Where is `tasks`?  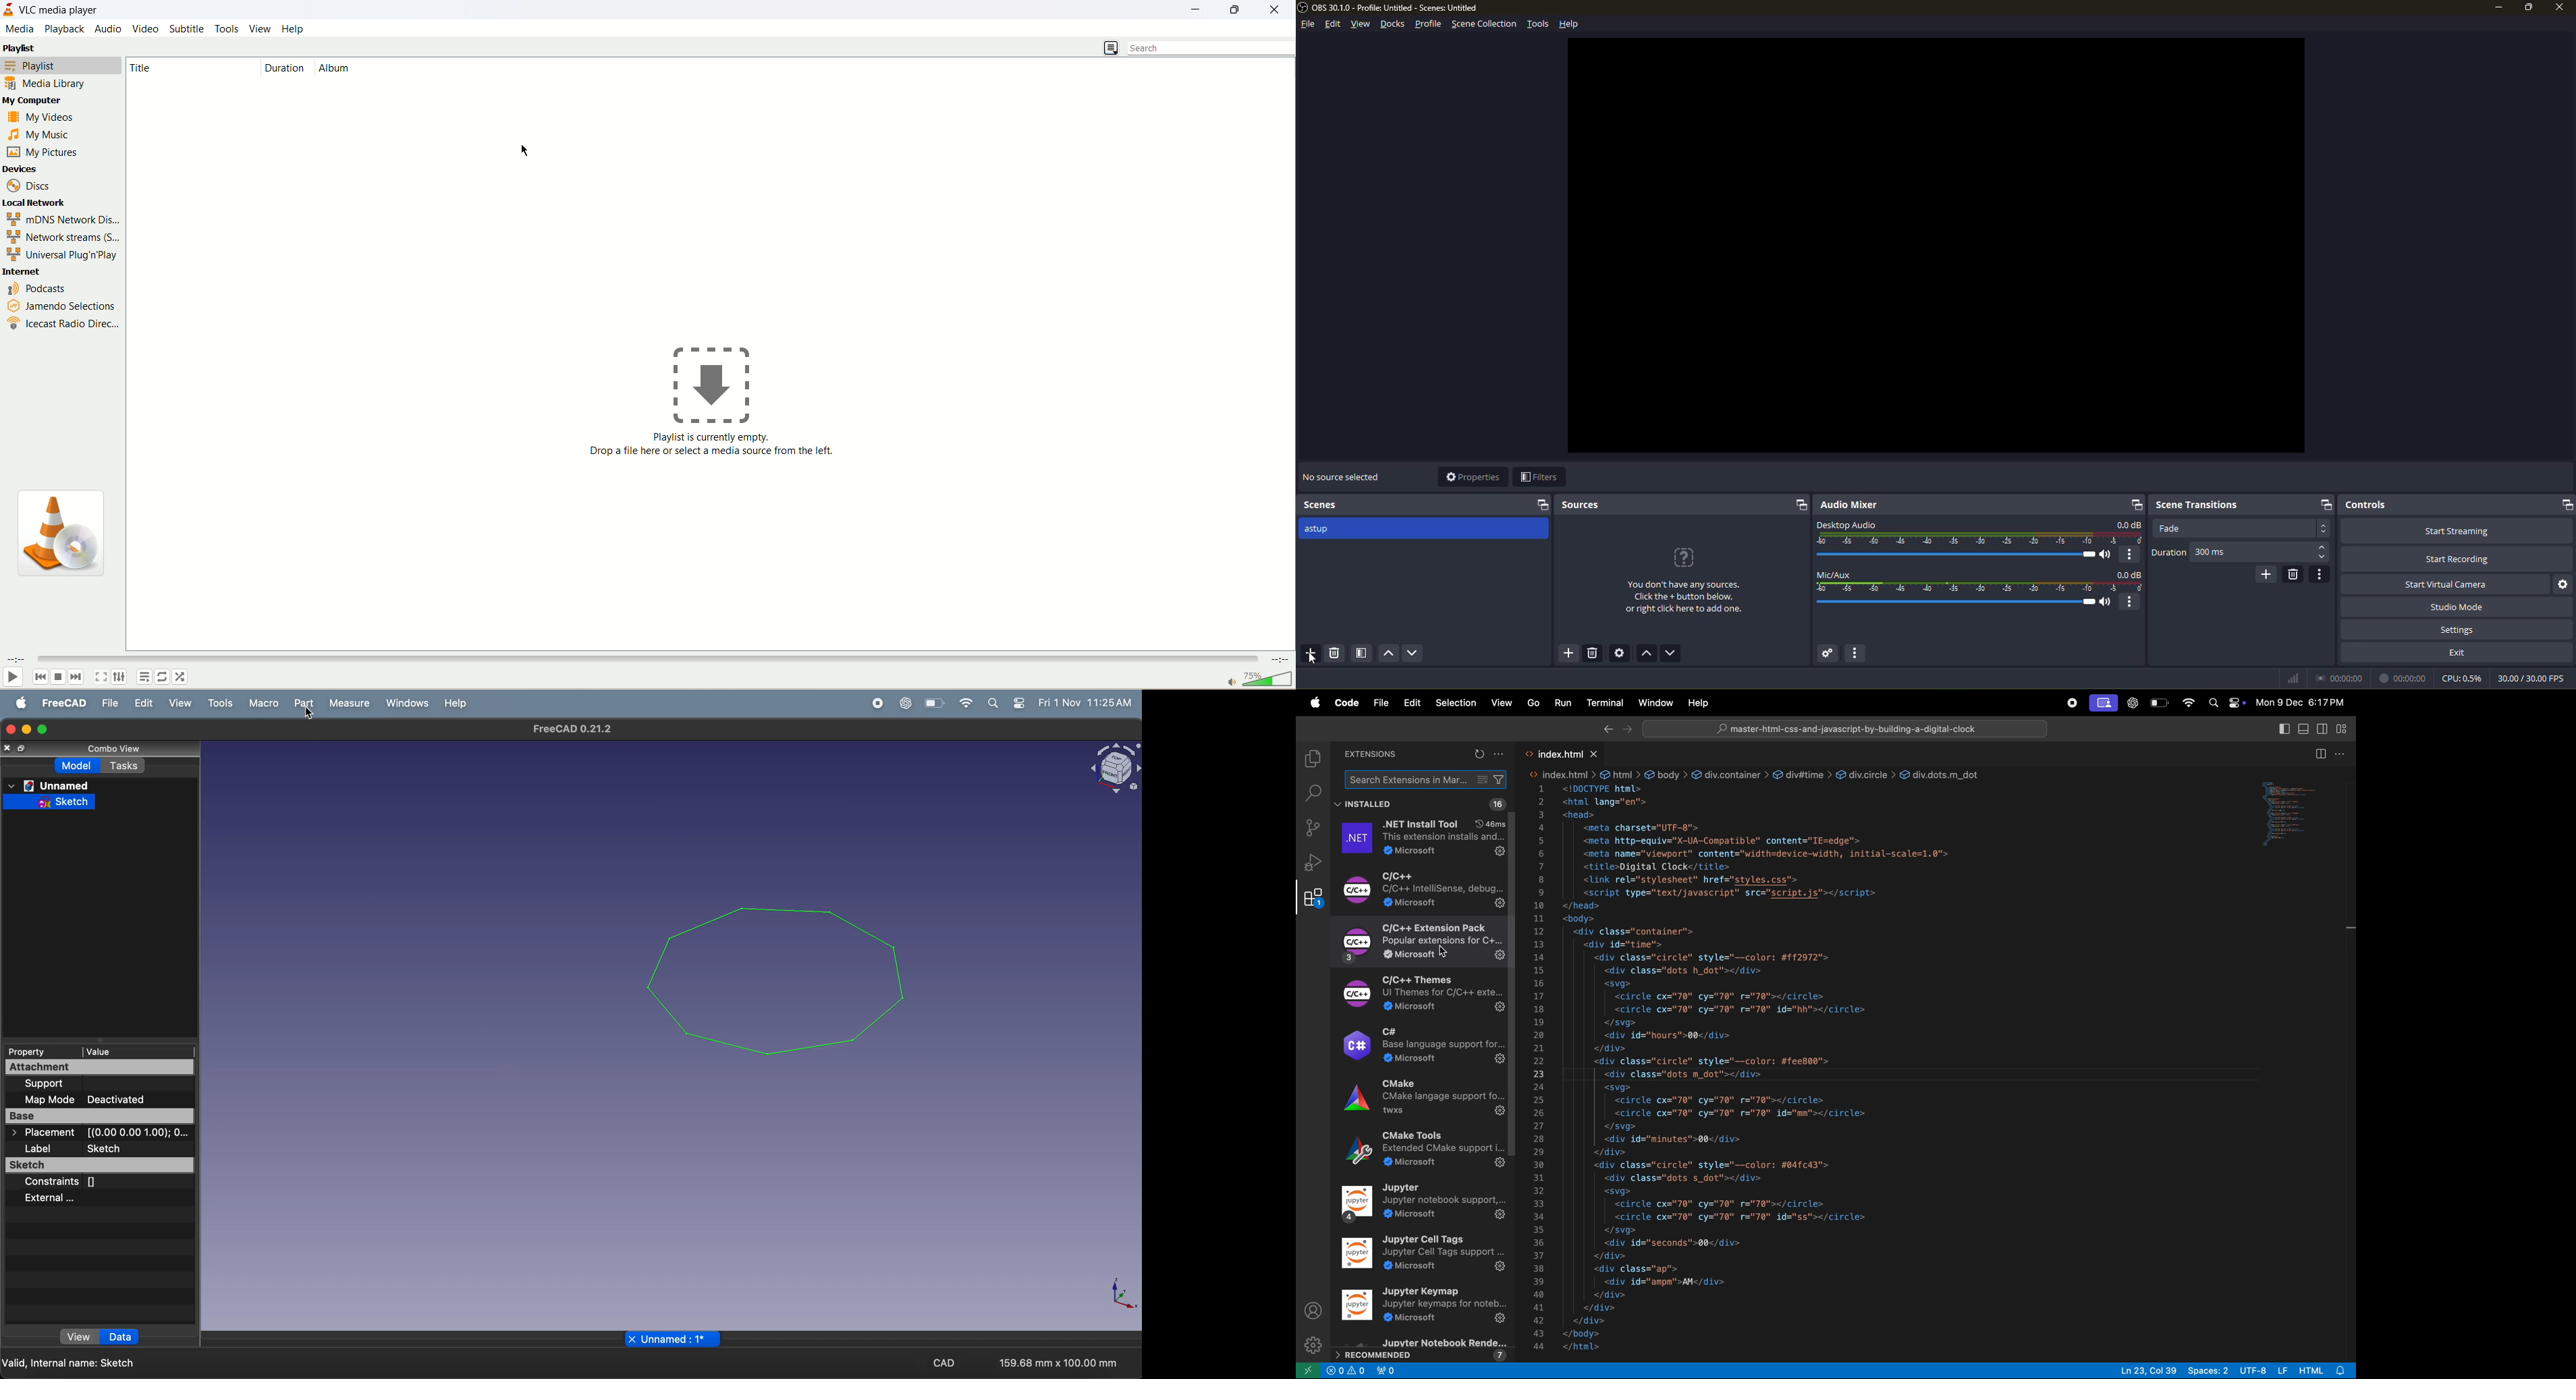
tasks is located at coordinates (124, 766).